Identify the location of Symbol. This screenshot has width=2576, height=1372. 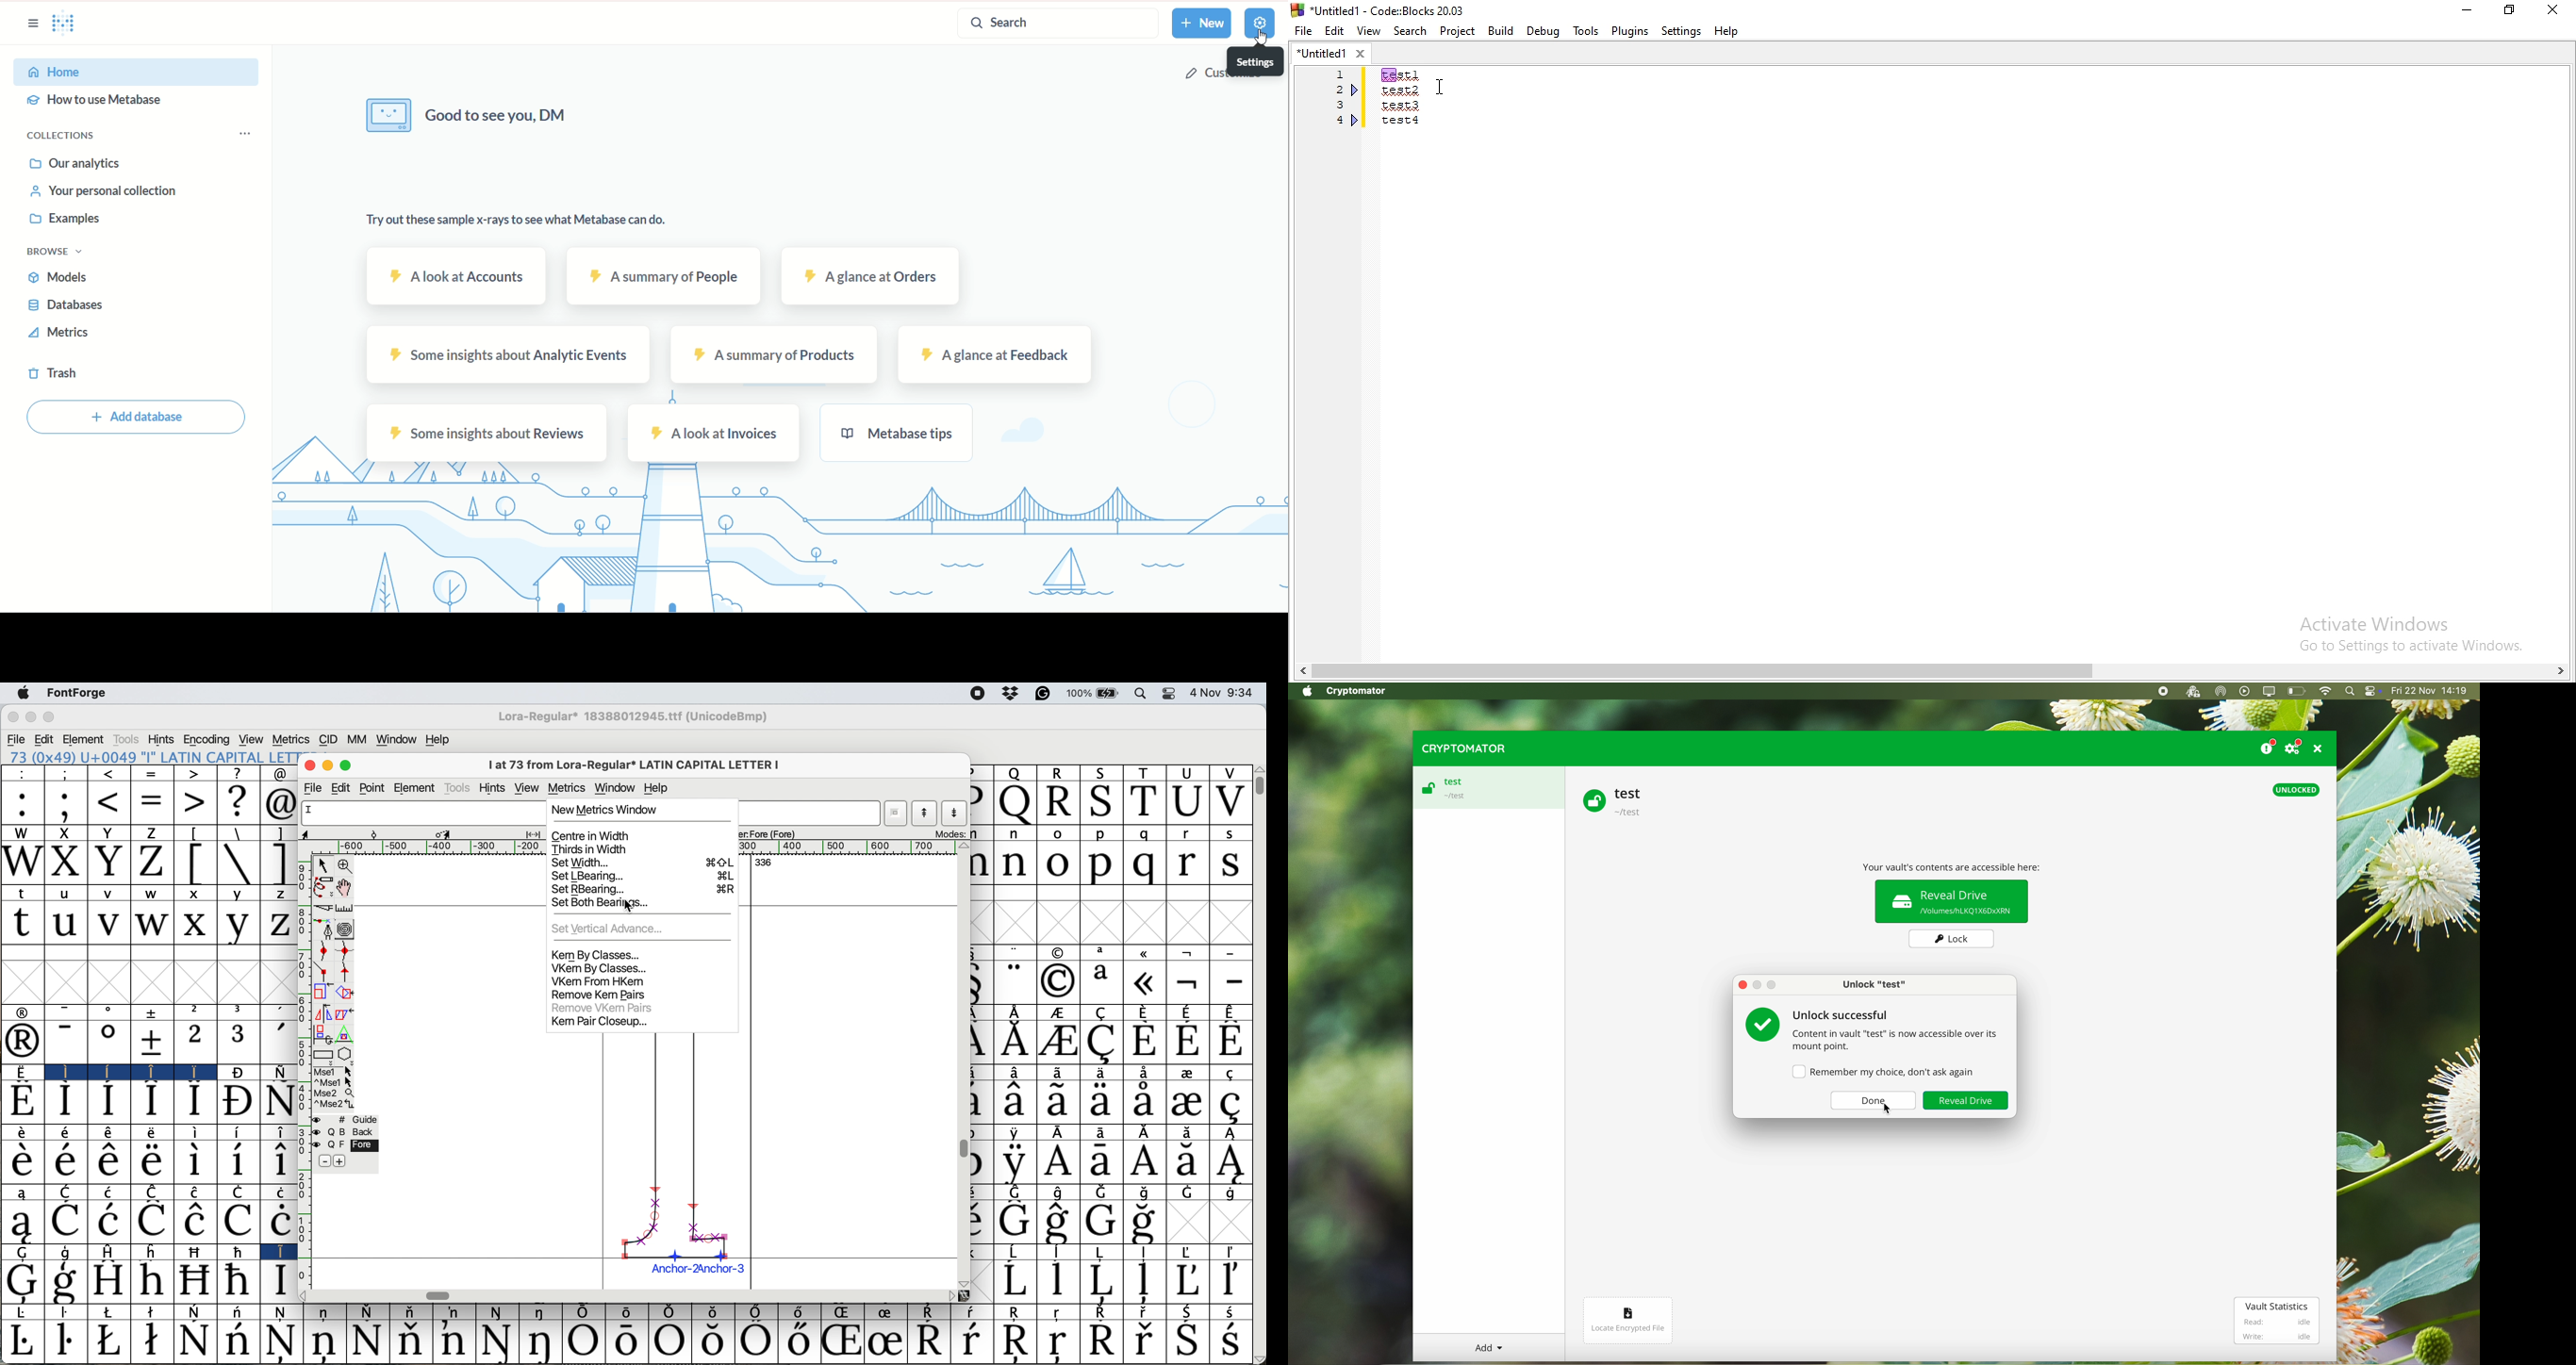
(108, 1043).